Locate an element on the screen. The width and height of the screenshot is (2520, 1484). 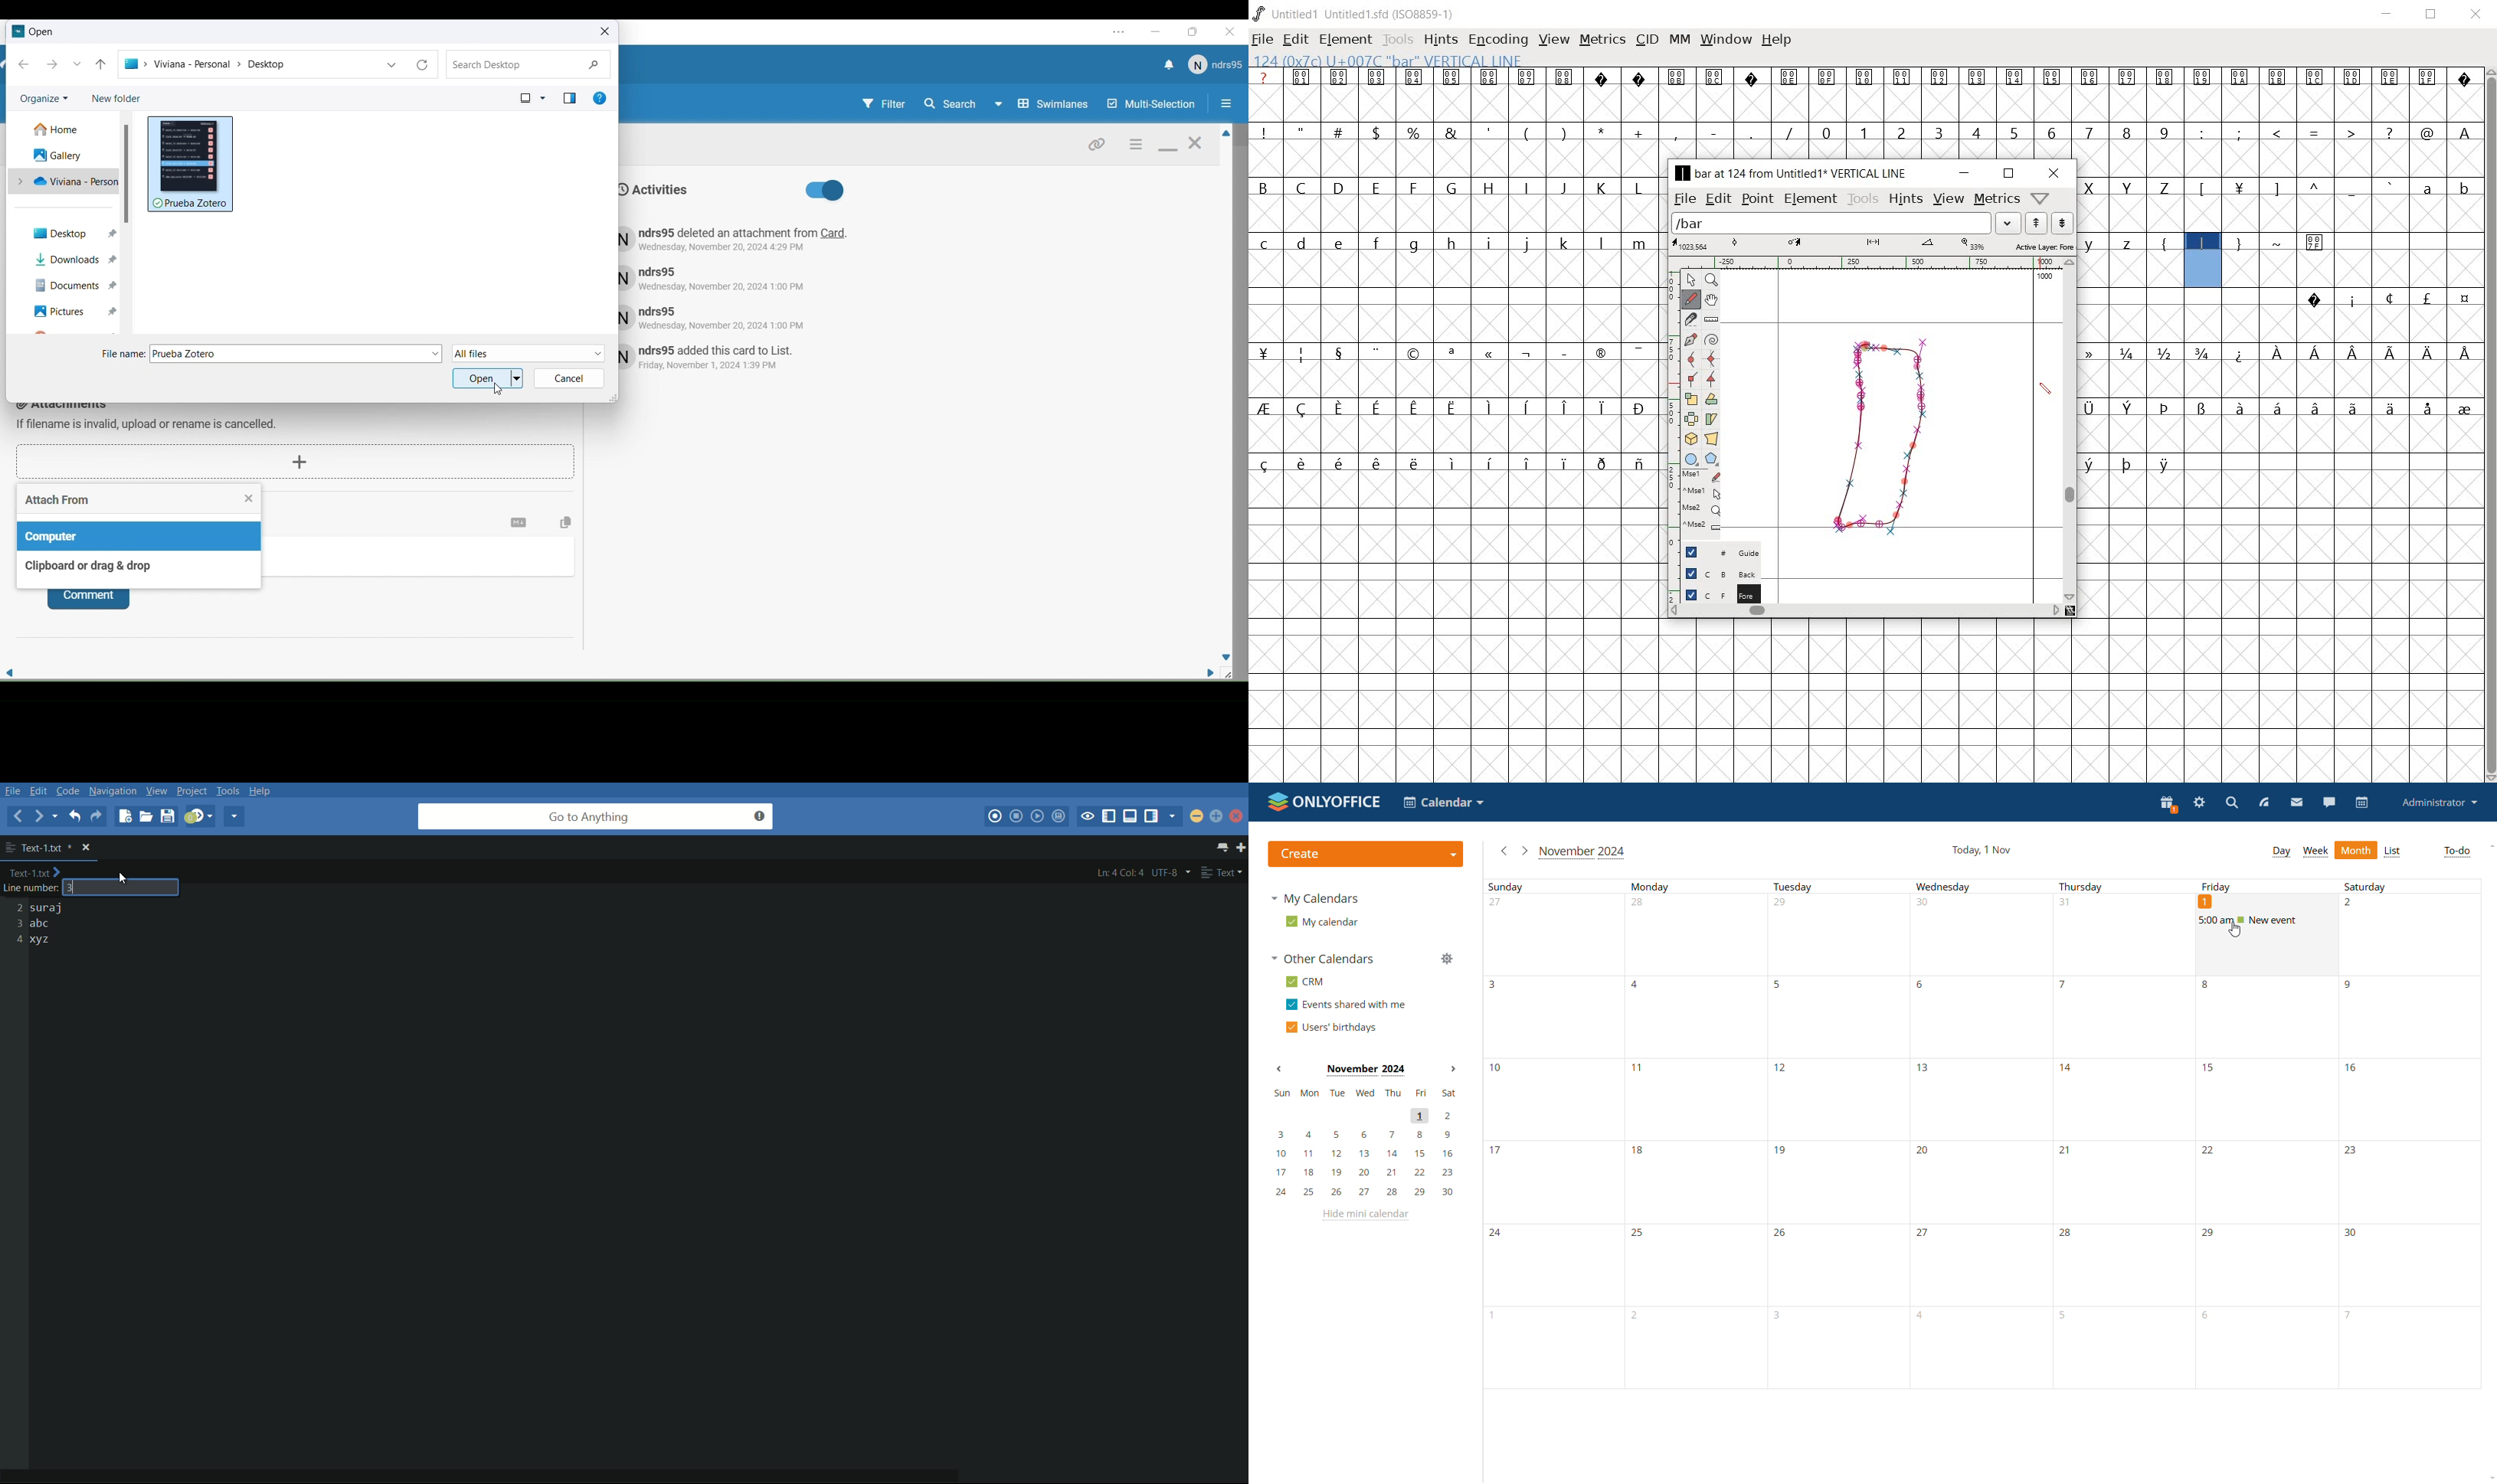
restore down is located at coordinates (2008, 175).